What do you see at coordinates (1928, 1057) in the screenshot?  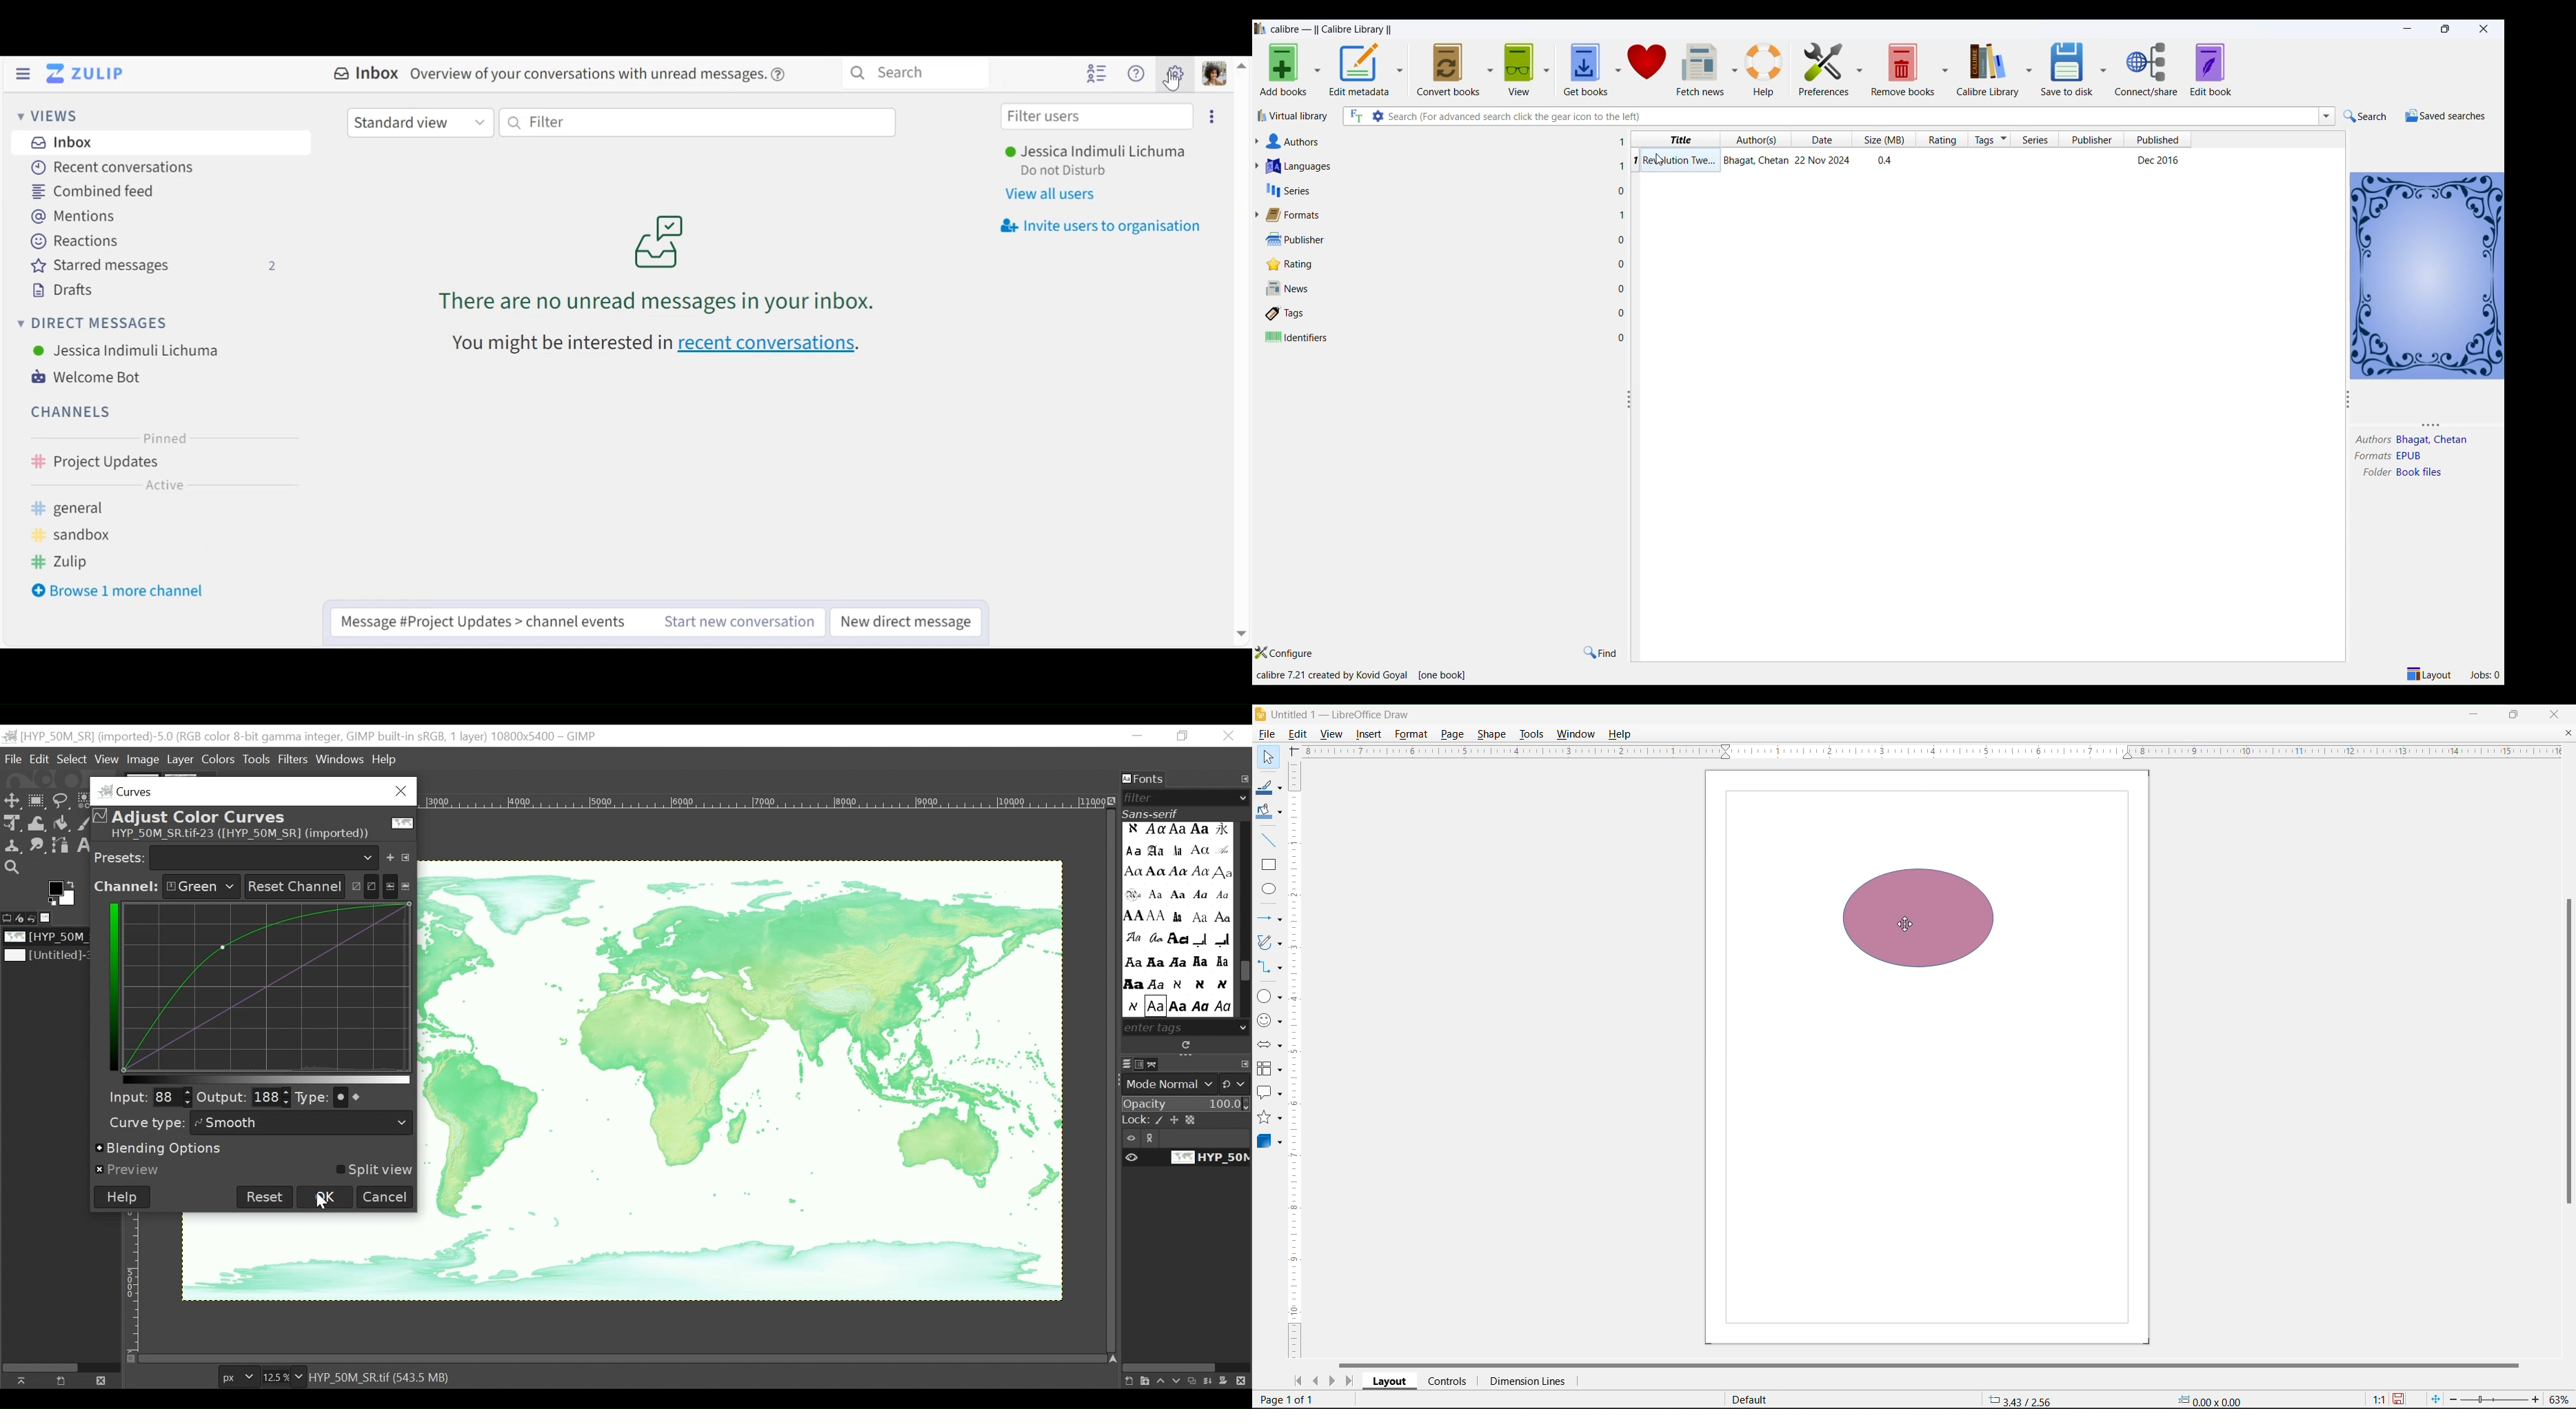 I see `Current Page` at bounding box center [1928, 1057].